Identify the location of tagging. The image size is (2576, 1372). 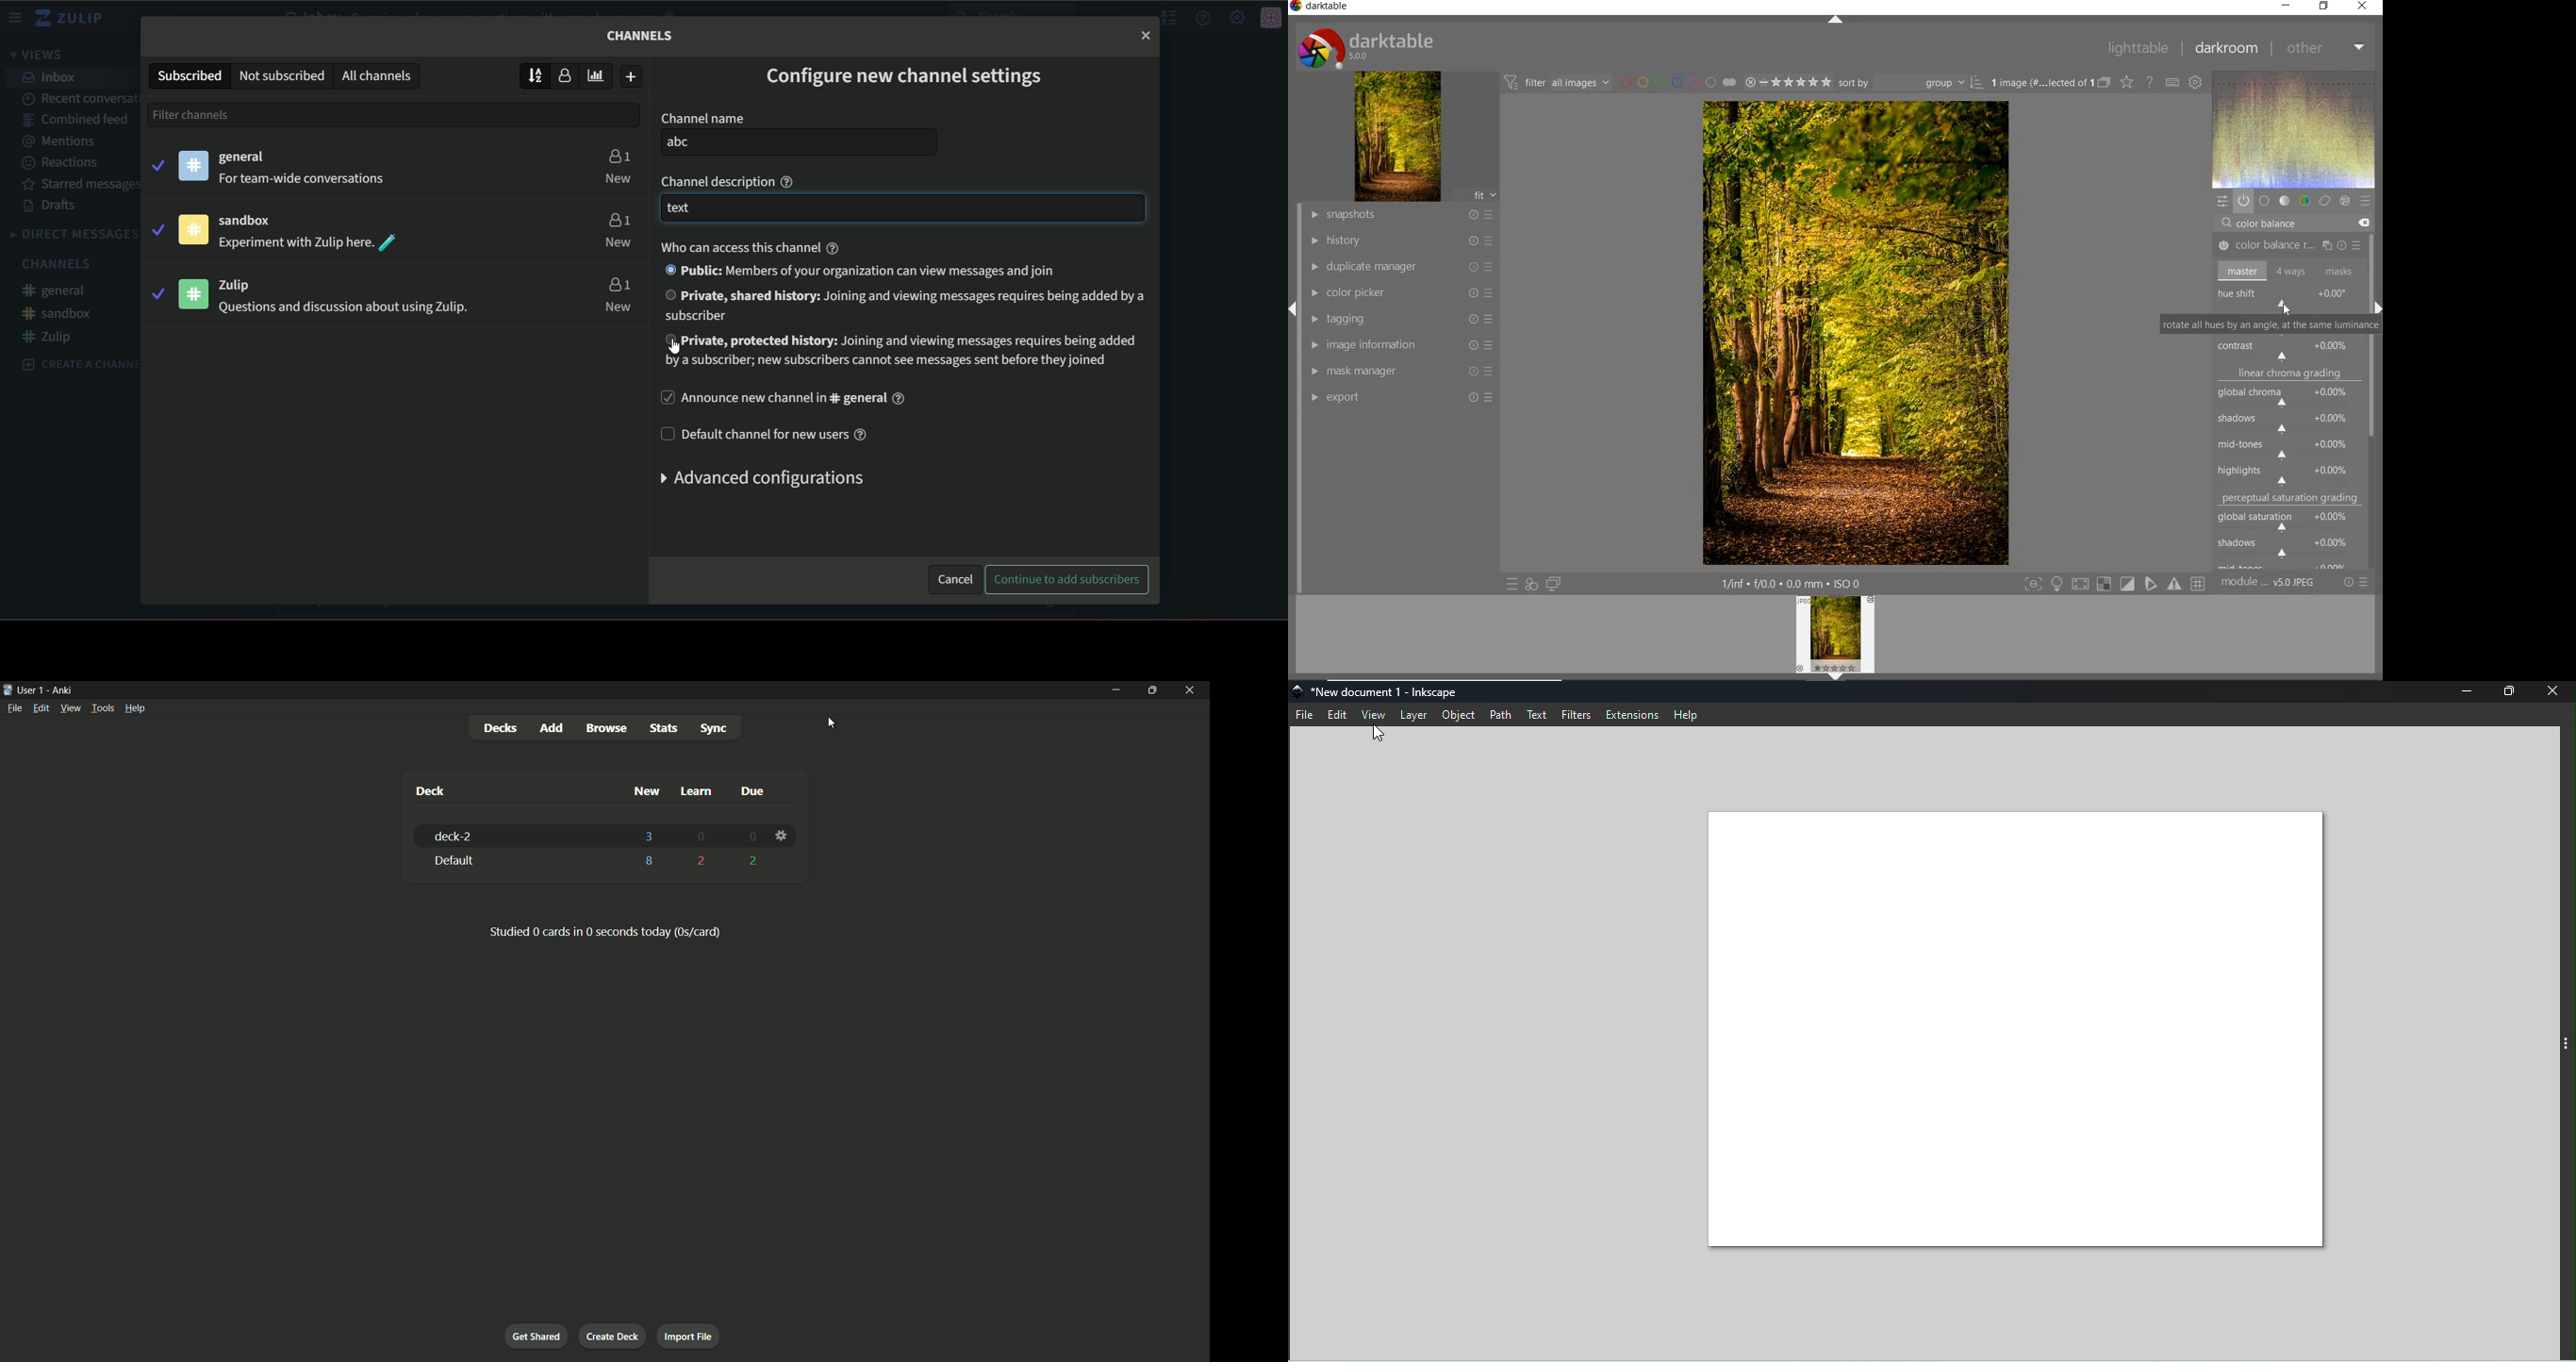
(1400, 320).